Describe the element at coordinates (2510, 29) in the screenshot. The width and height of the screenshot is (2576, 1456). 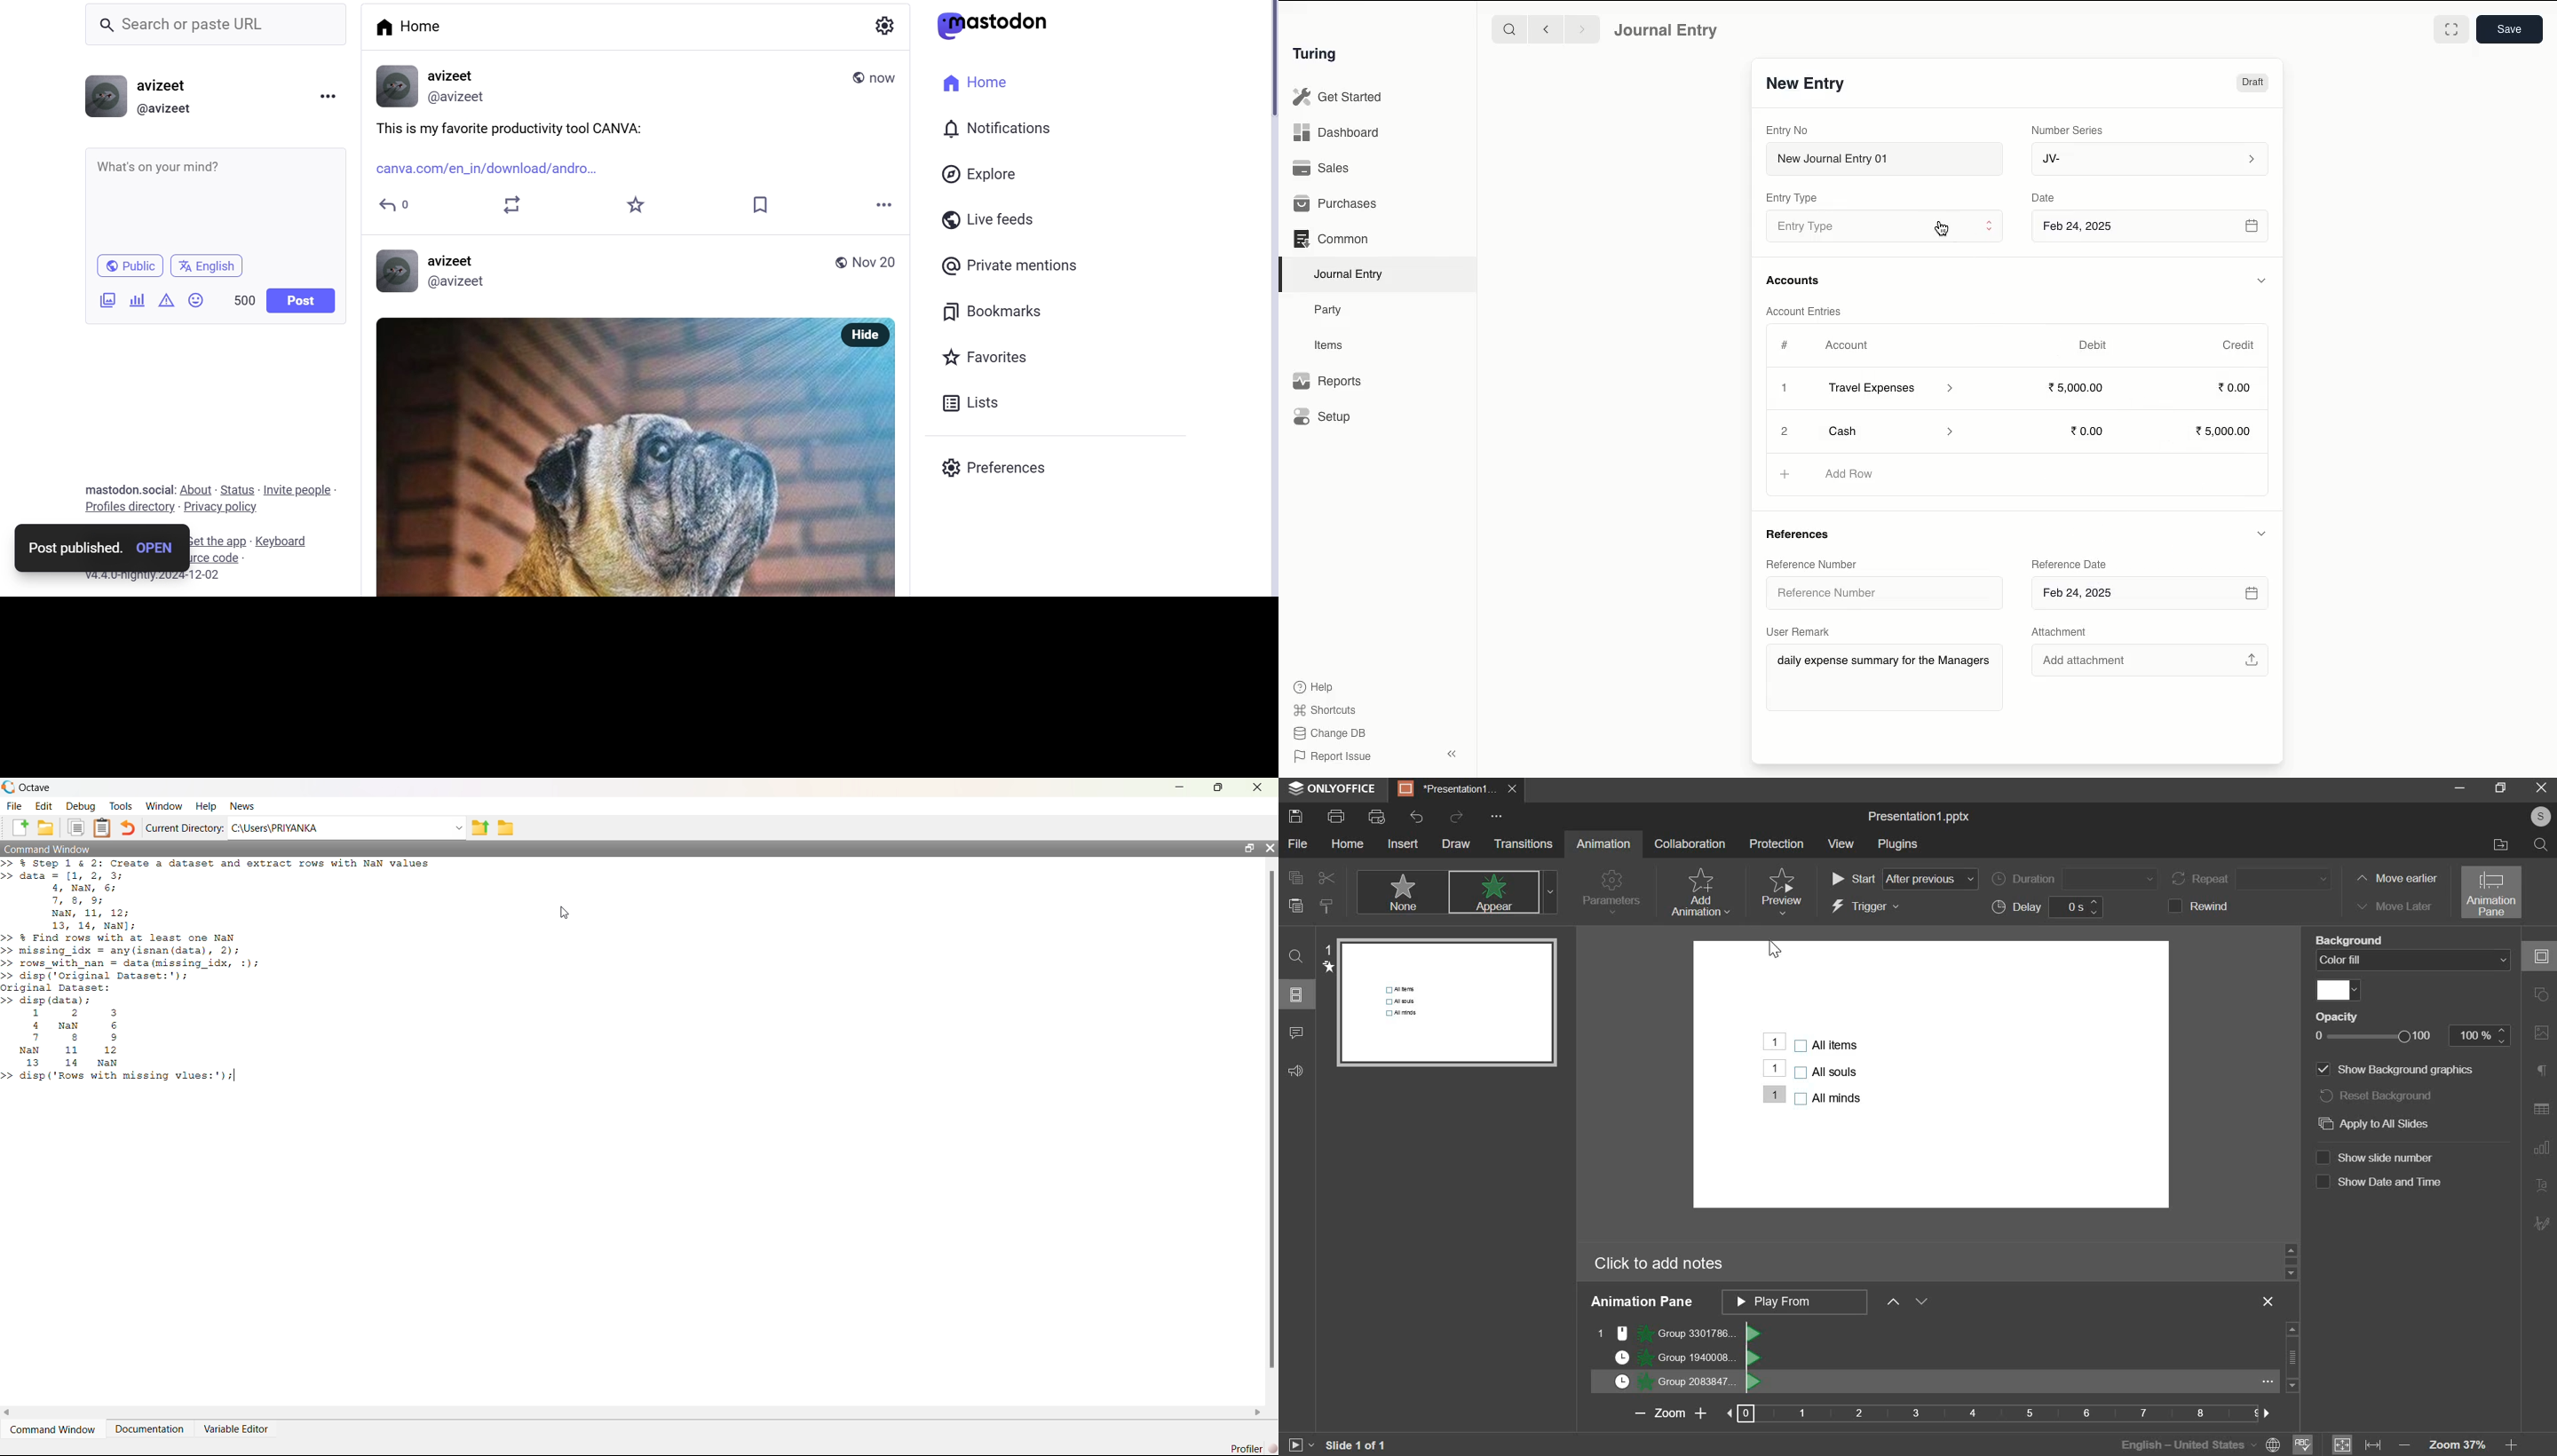
I see `Save` at that location.